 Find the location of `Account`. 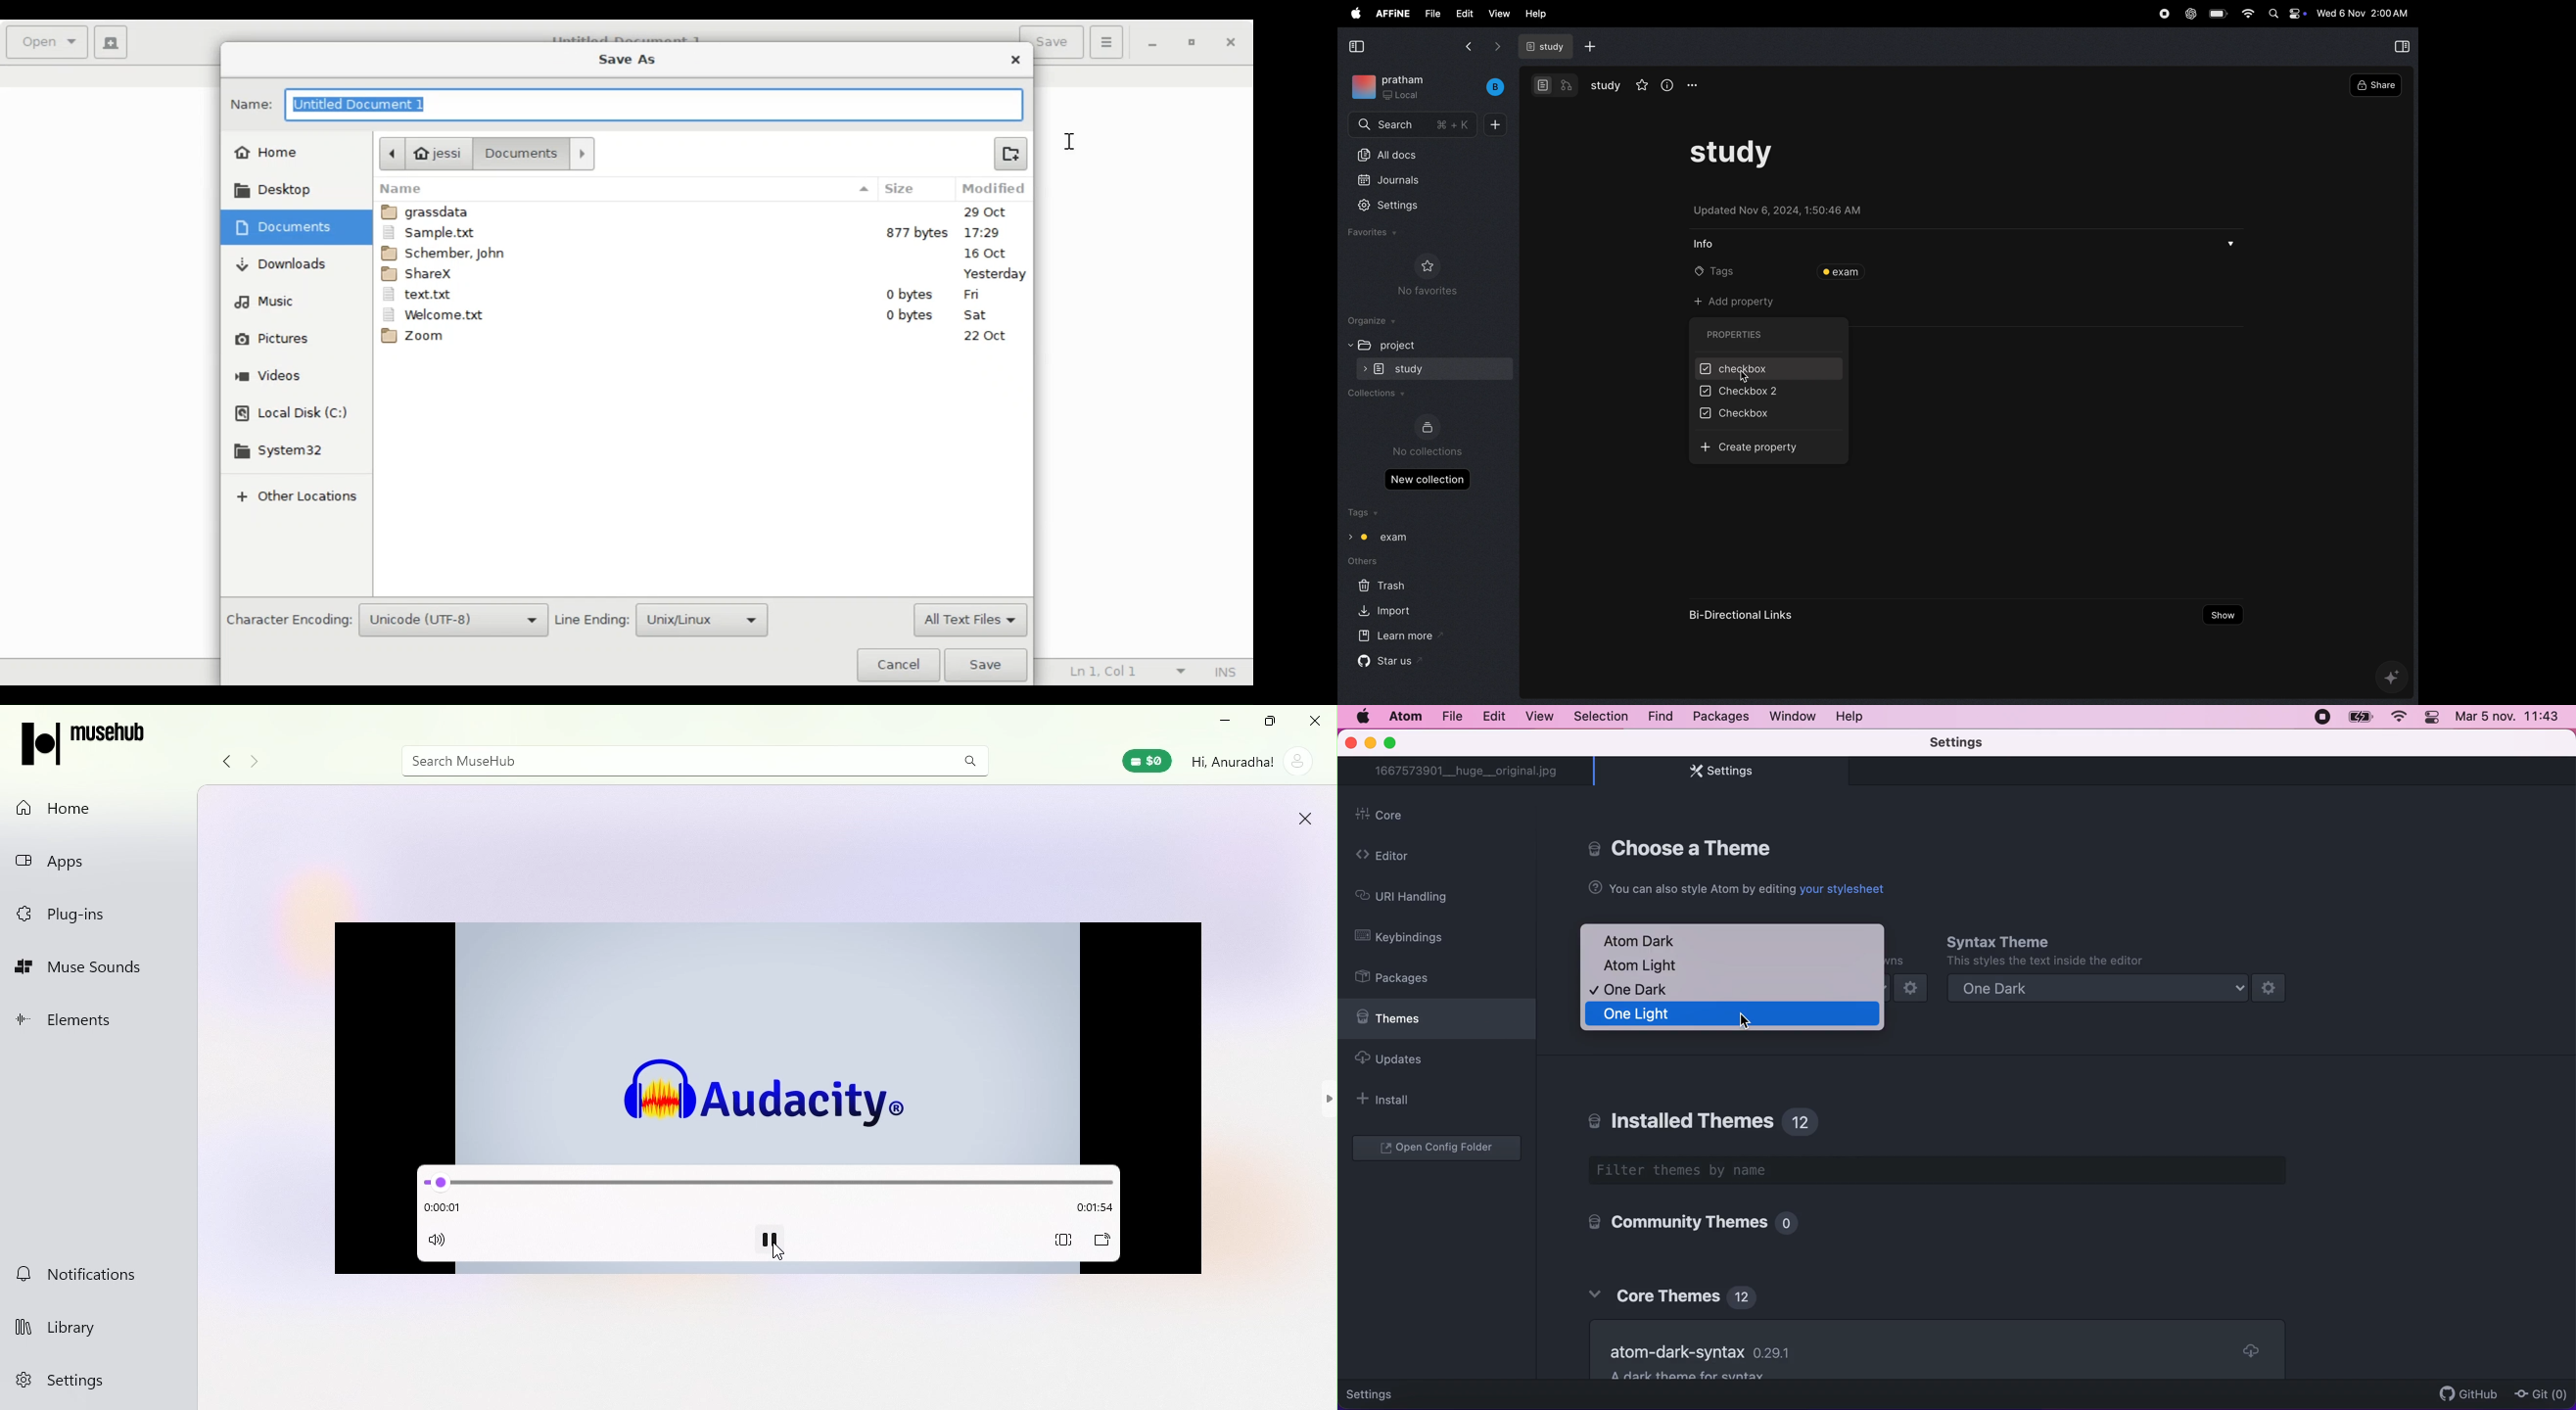

Account is located at coordinates (1248, 764).